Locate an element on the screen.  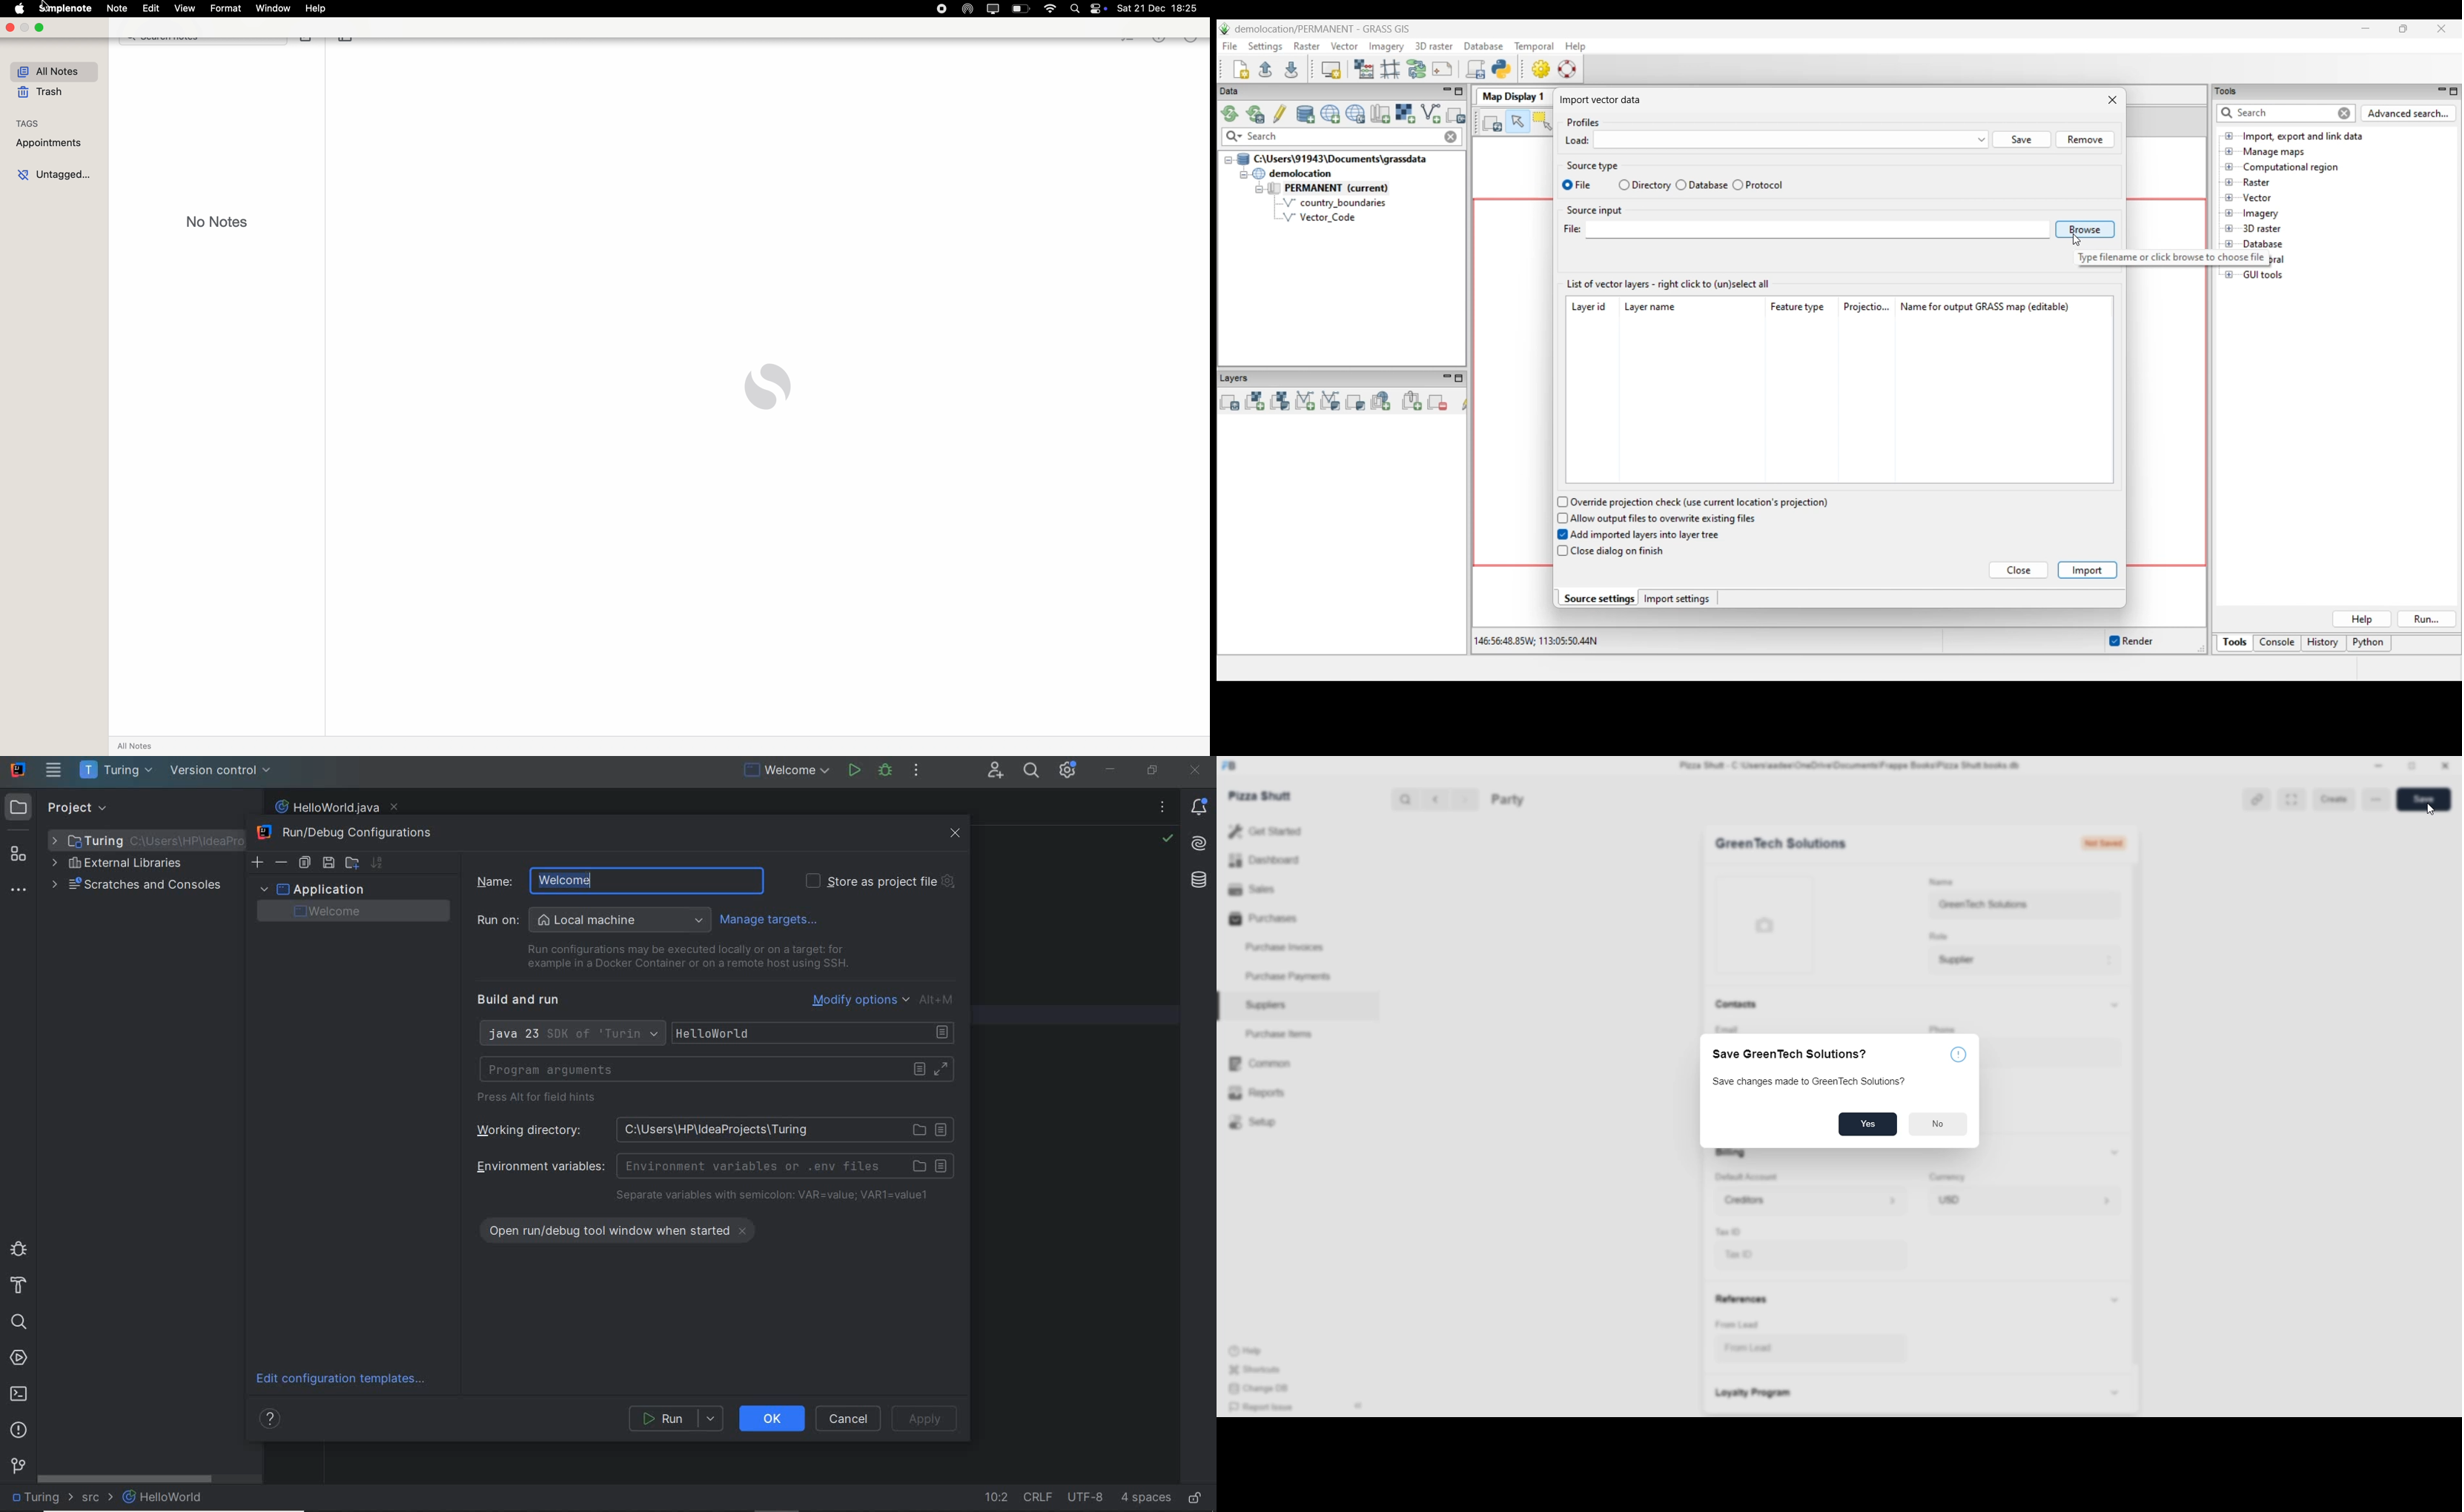
more actions is located at coordinates (916, 771).